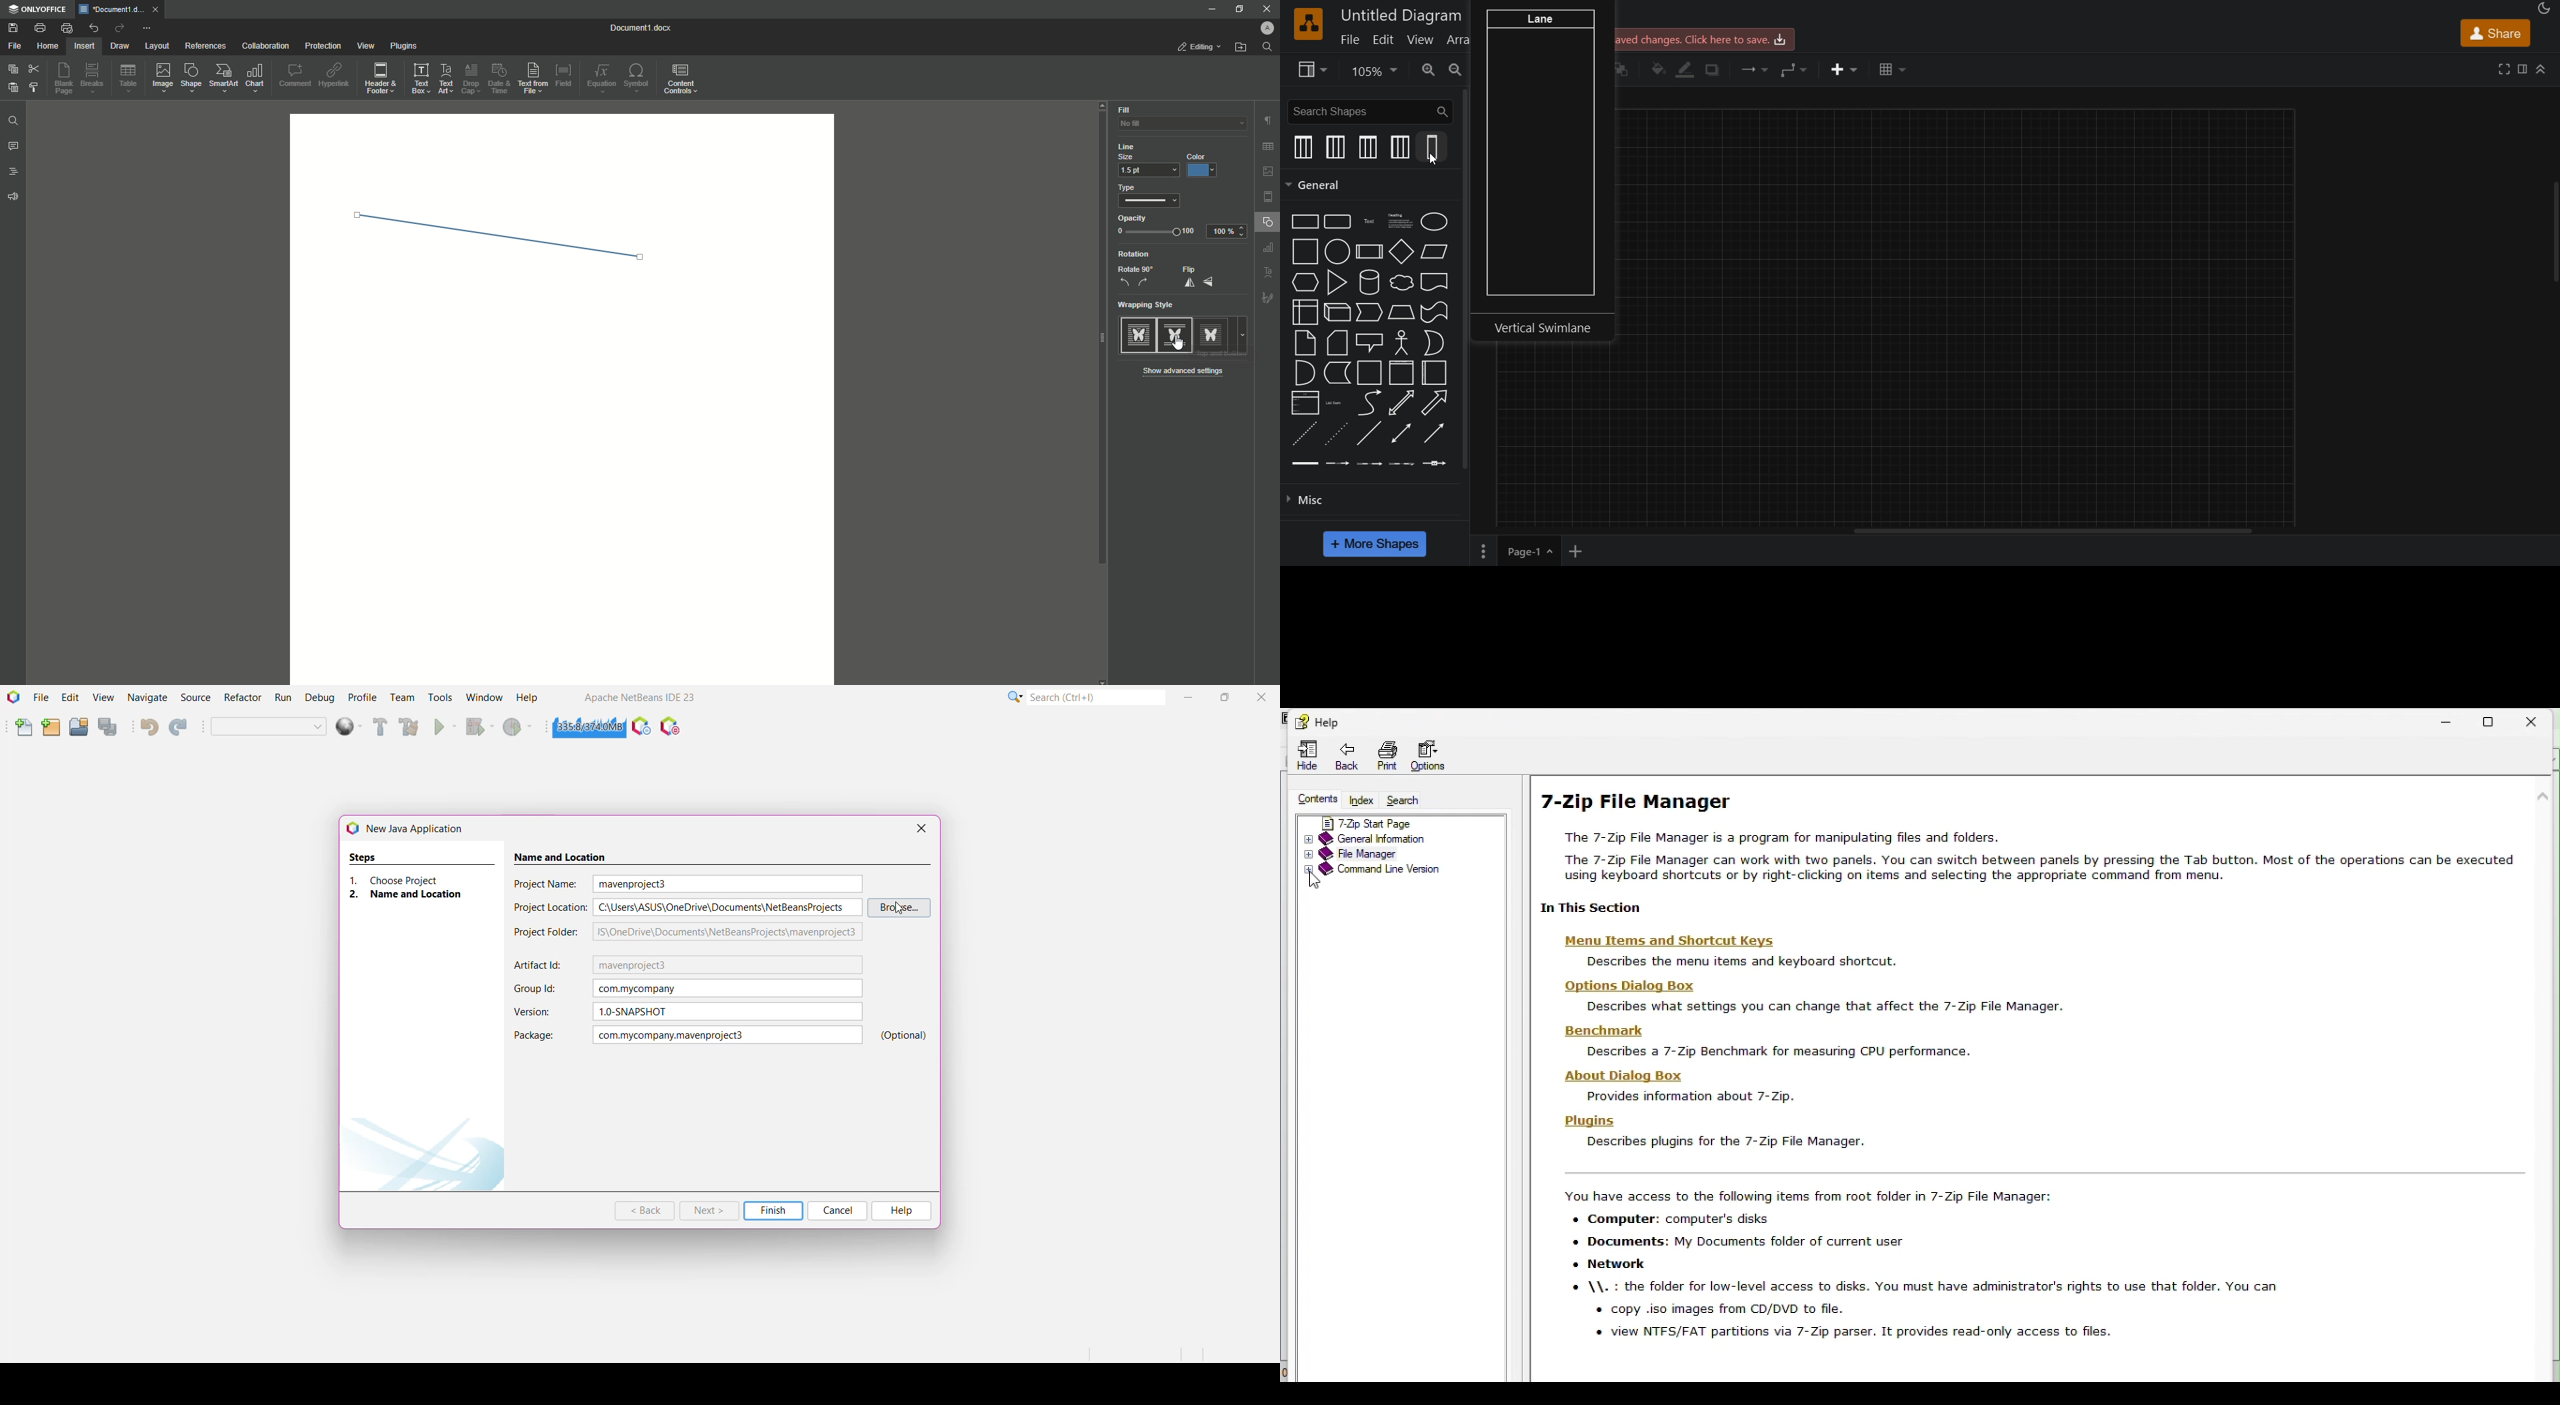  Describe the element at coordinates (1309, 24) in the screenshot. I see `logo` at that location.